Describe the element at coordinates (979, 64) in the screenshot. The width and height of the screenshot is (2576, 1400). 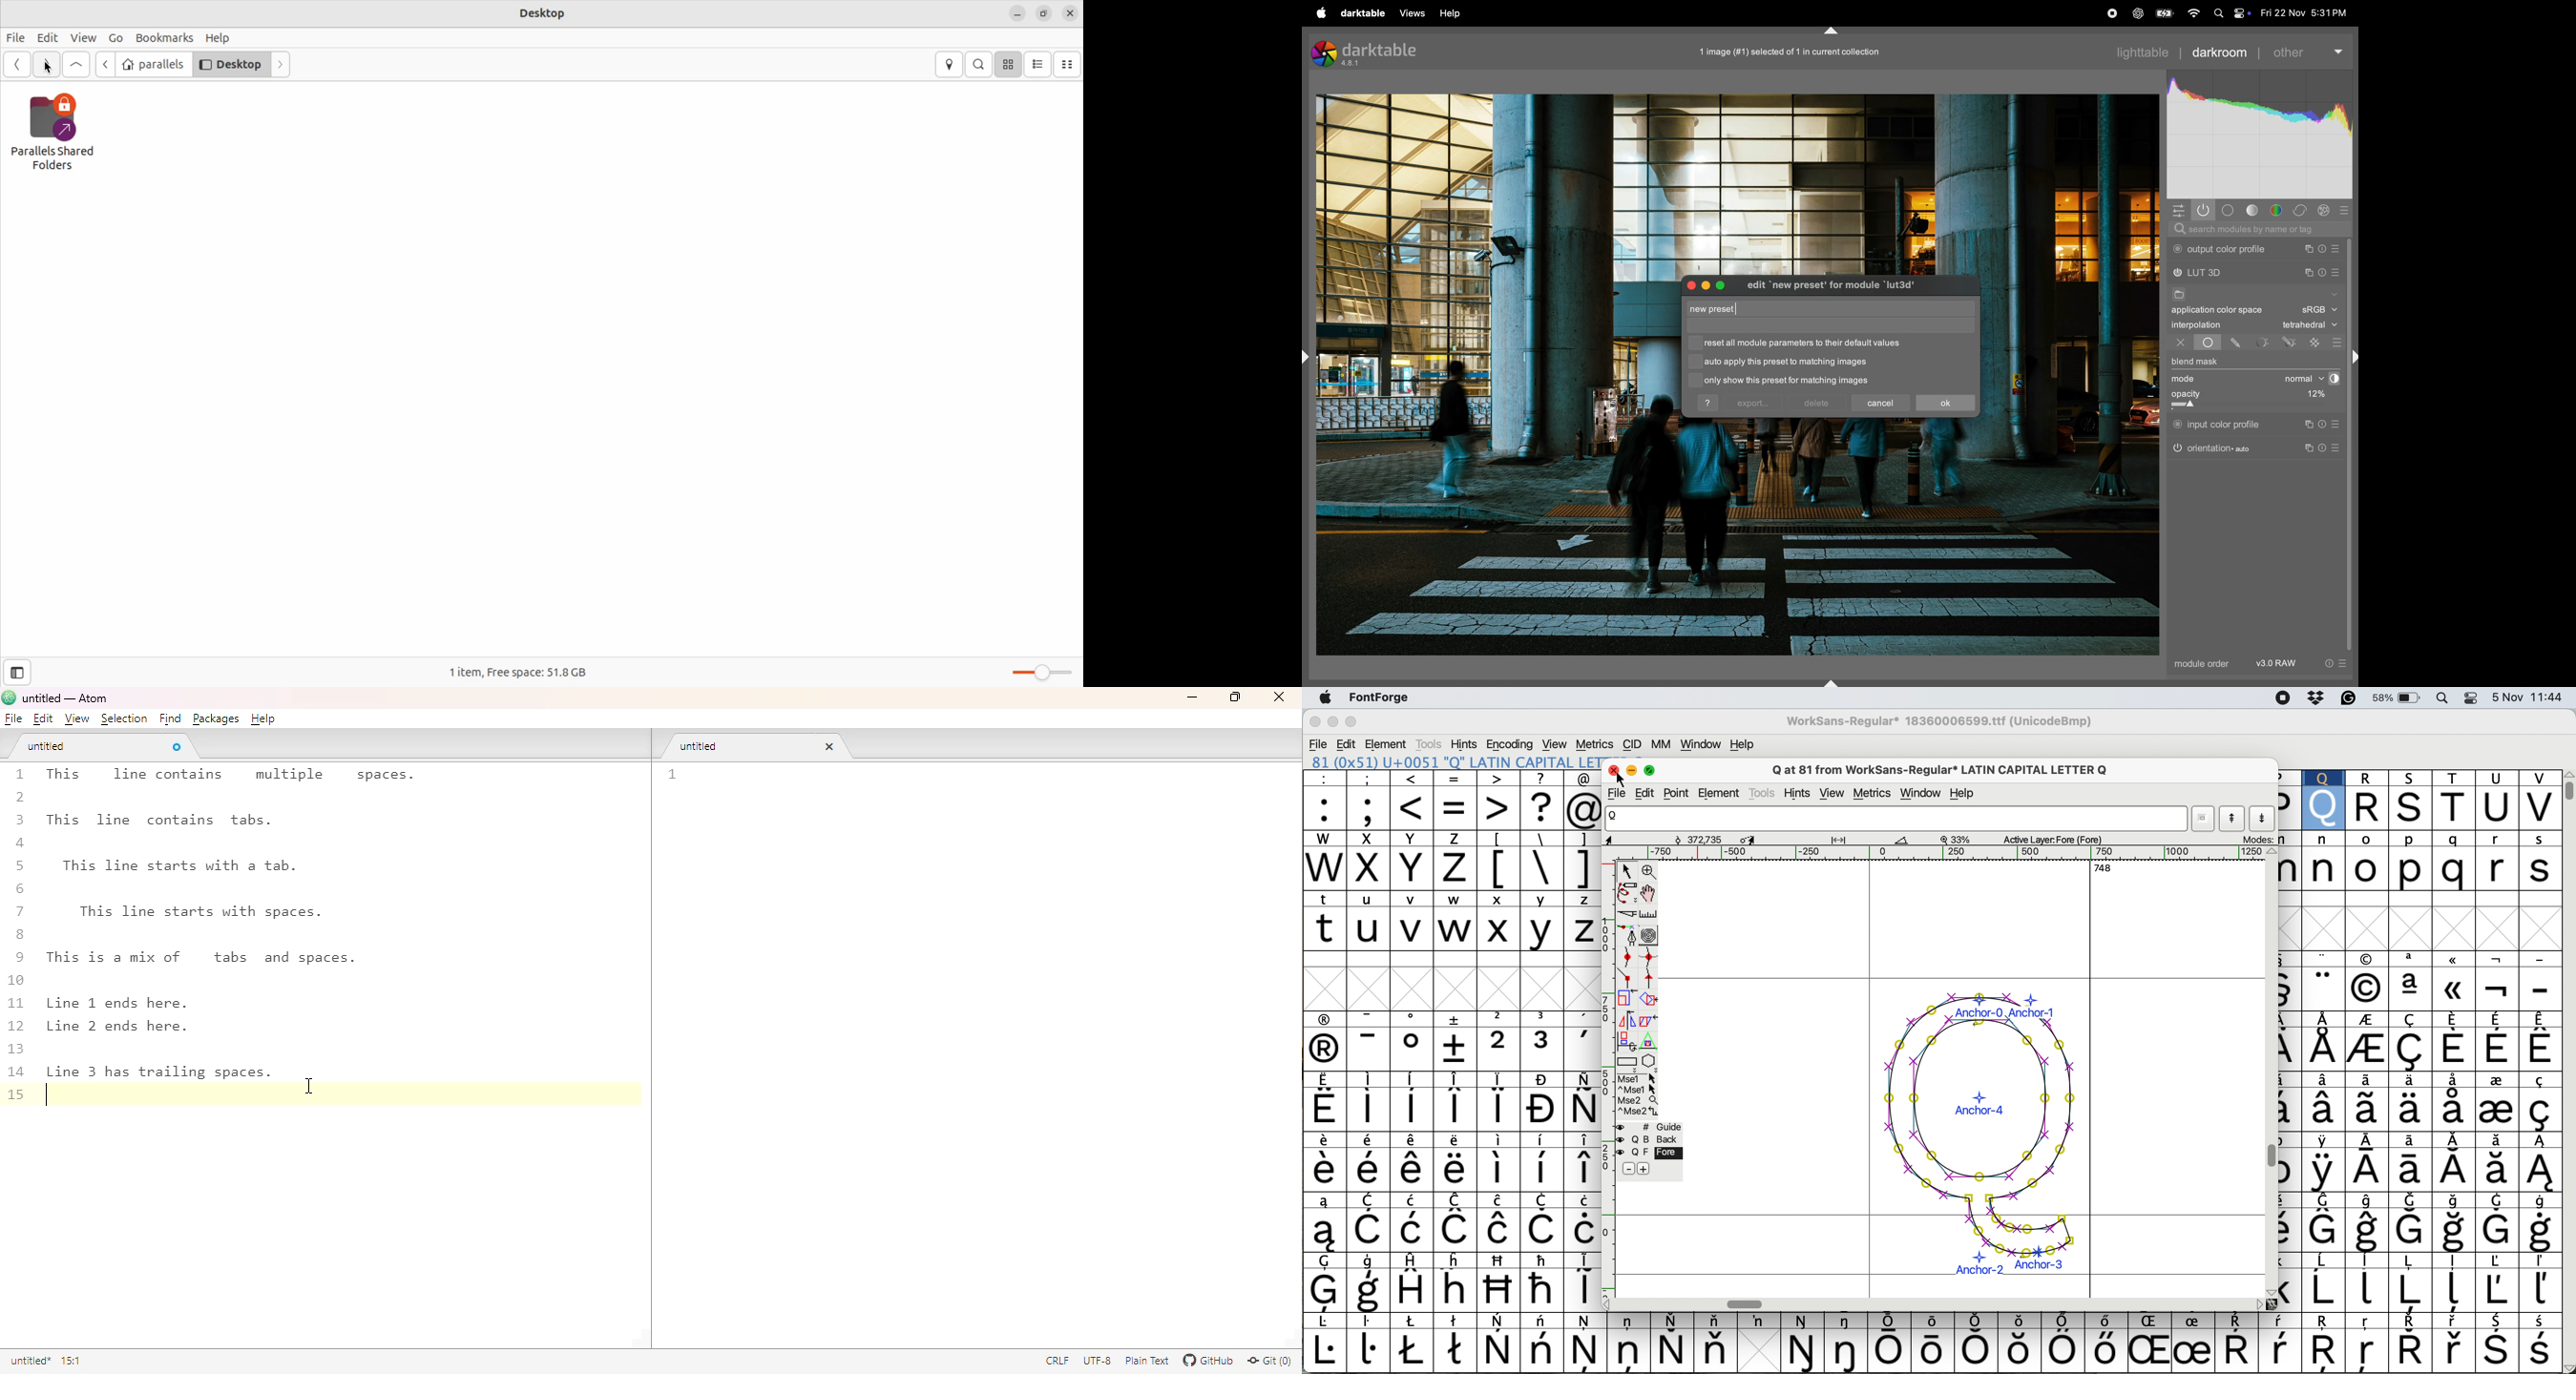
I see `search` at that location.